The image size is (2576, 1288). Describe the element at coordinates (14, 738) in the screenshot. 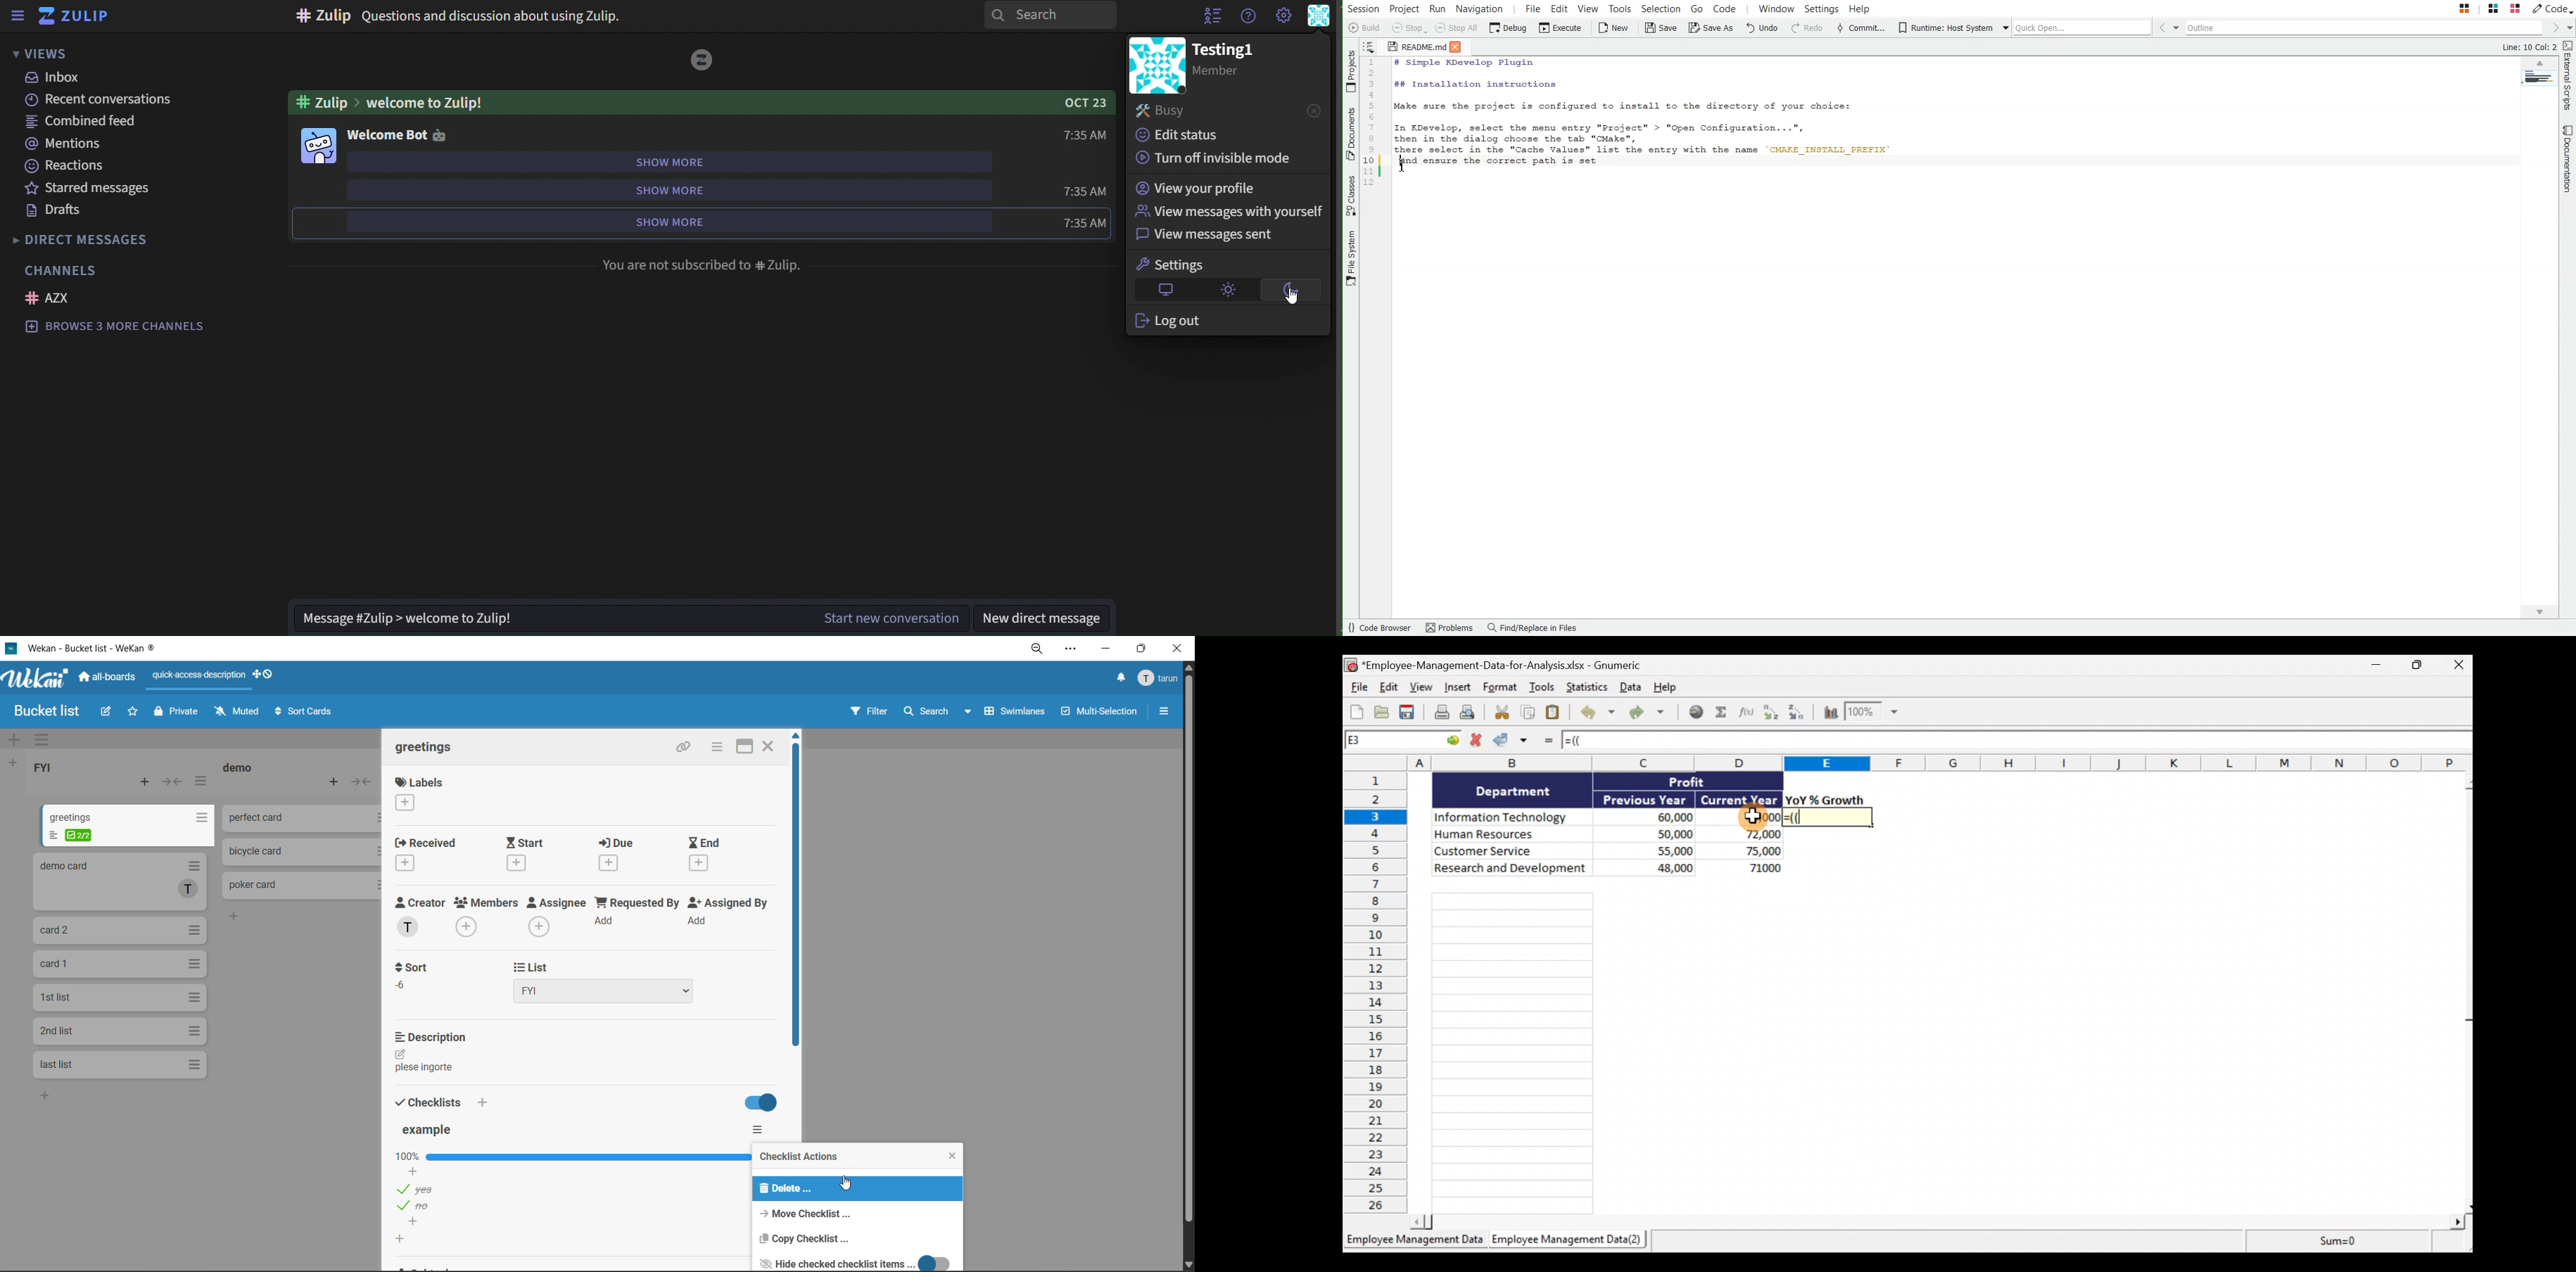

I see `add swimlane` at that location.